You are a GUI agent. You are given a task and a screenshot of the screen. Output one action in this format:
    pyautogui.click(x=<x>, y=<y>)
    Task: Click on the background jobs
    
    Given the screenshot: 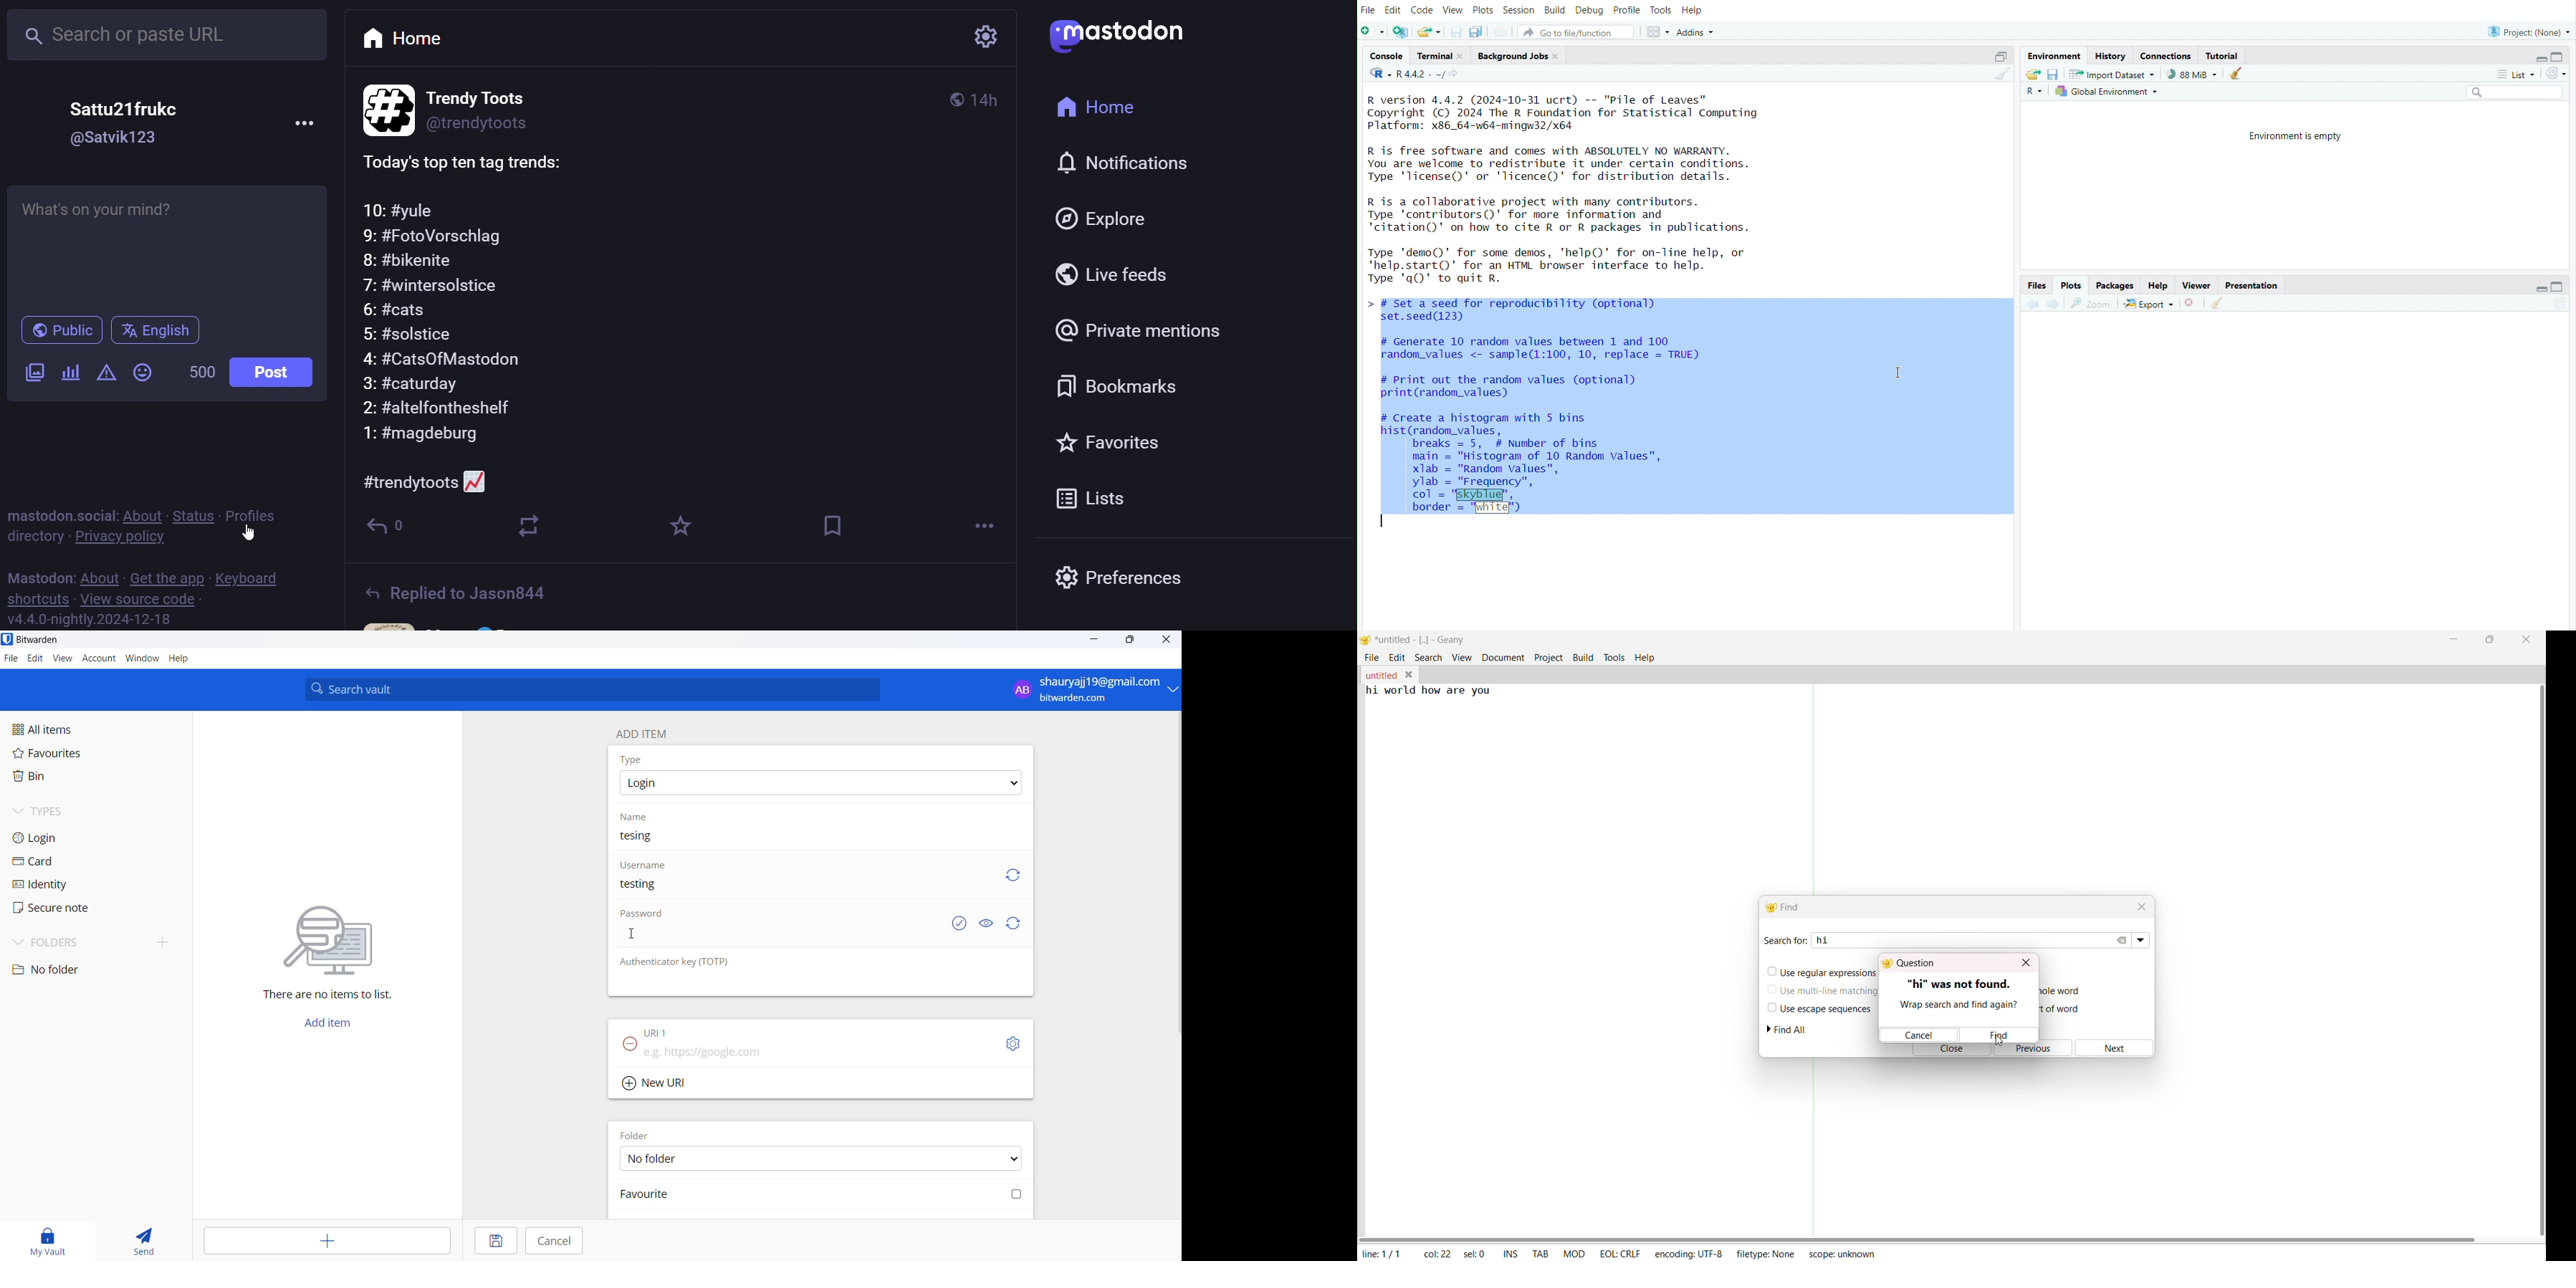 What is the action you would take?
    pyautogui.click(x=1513, y=57)
    